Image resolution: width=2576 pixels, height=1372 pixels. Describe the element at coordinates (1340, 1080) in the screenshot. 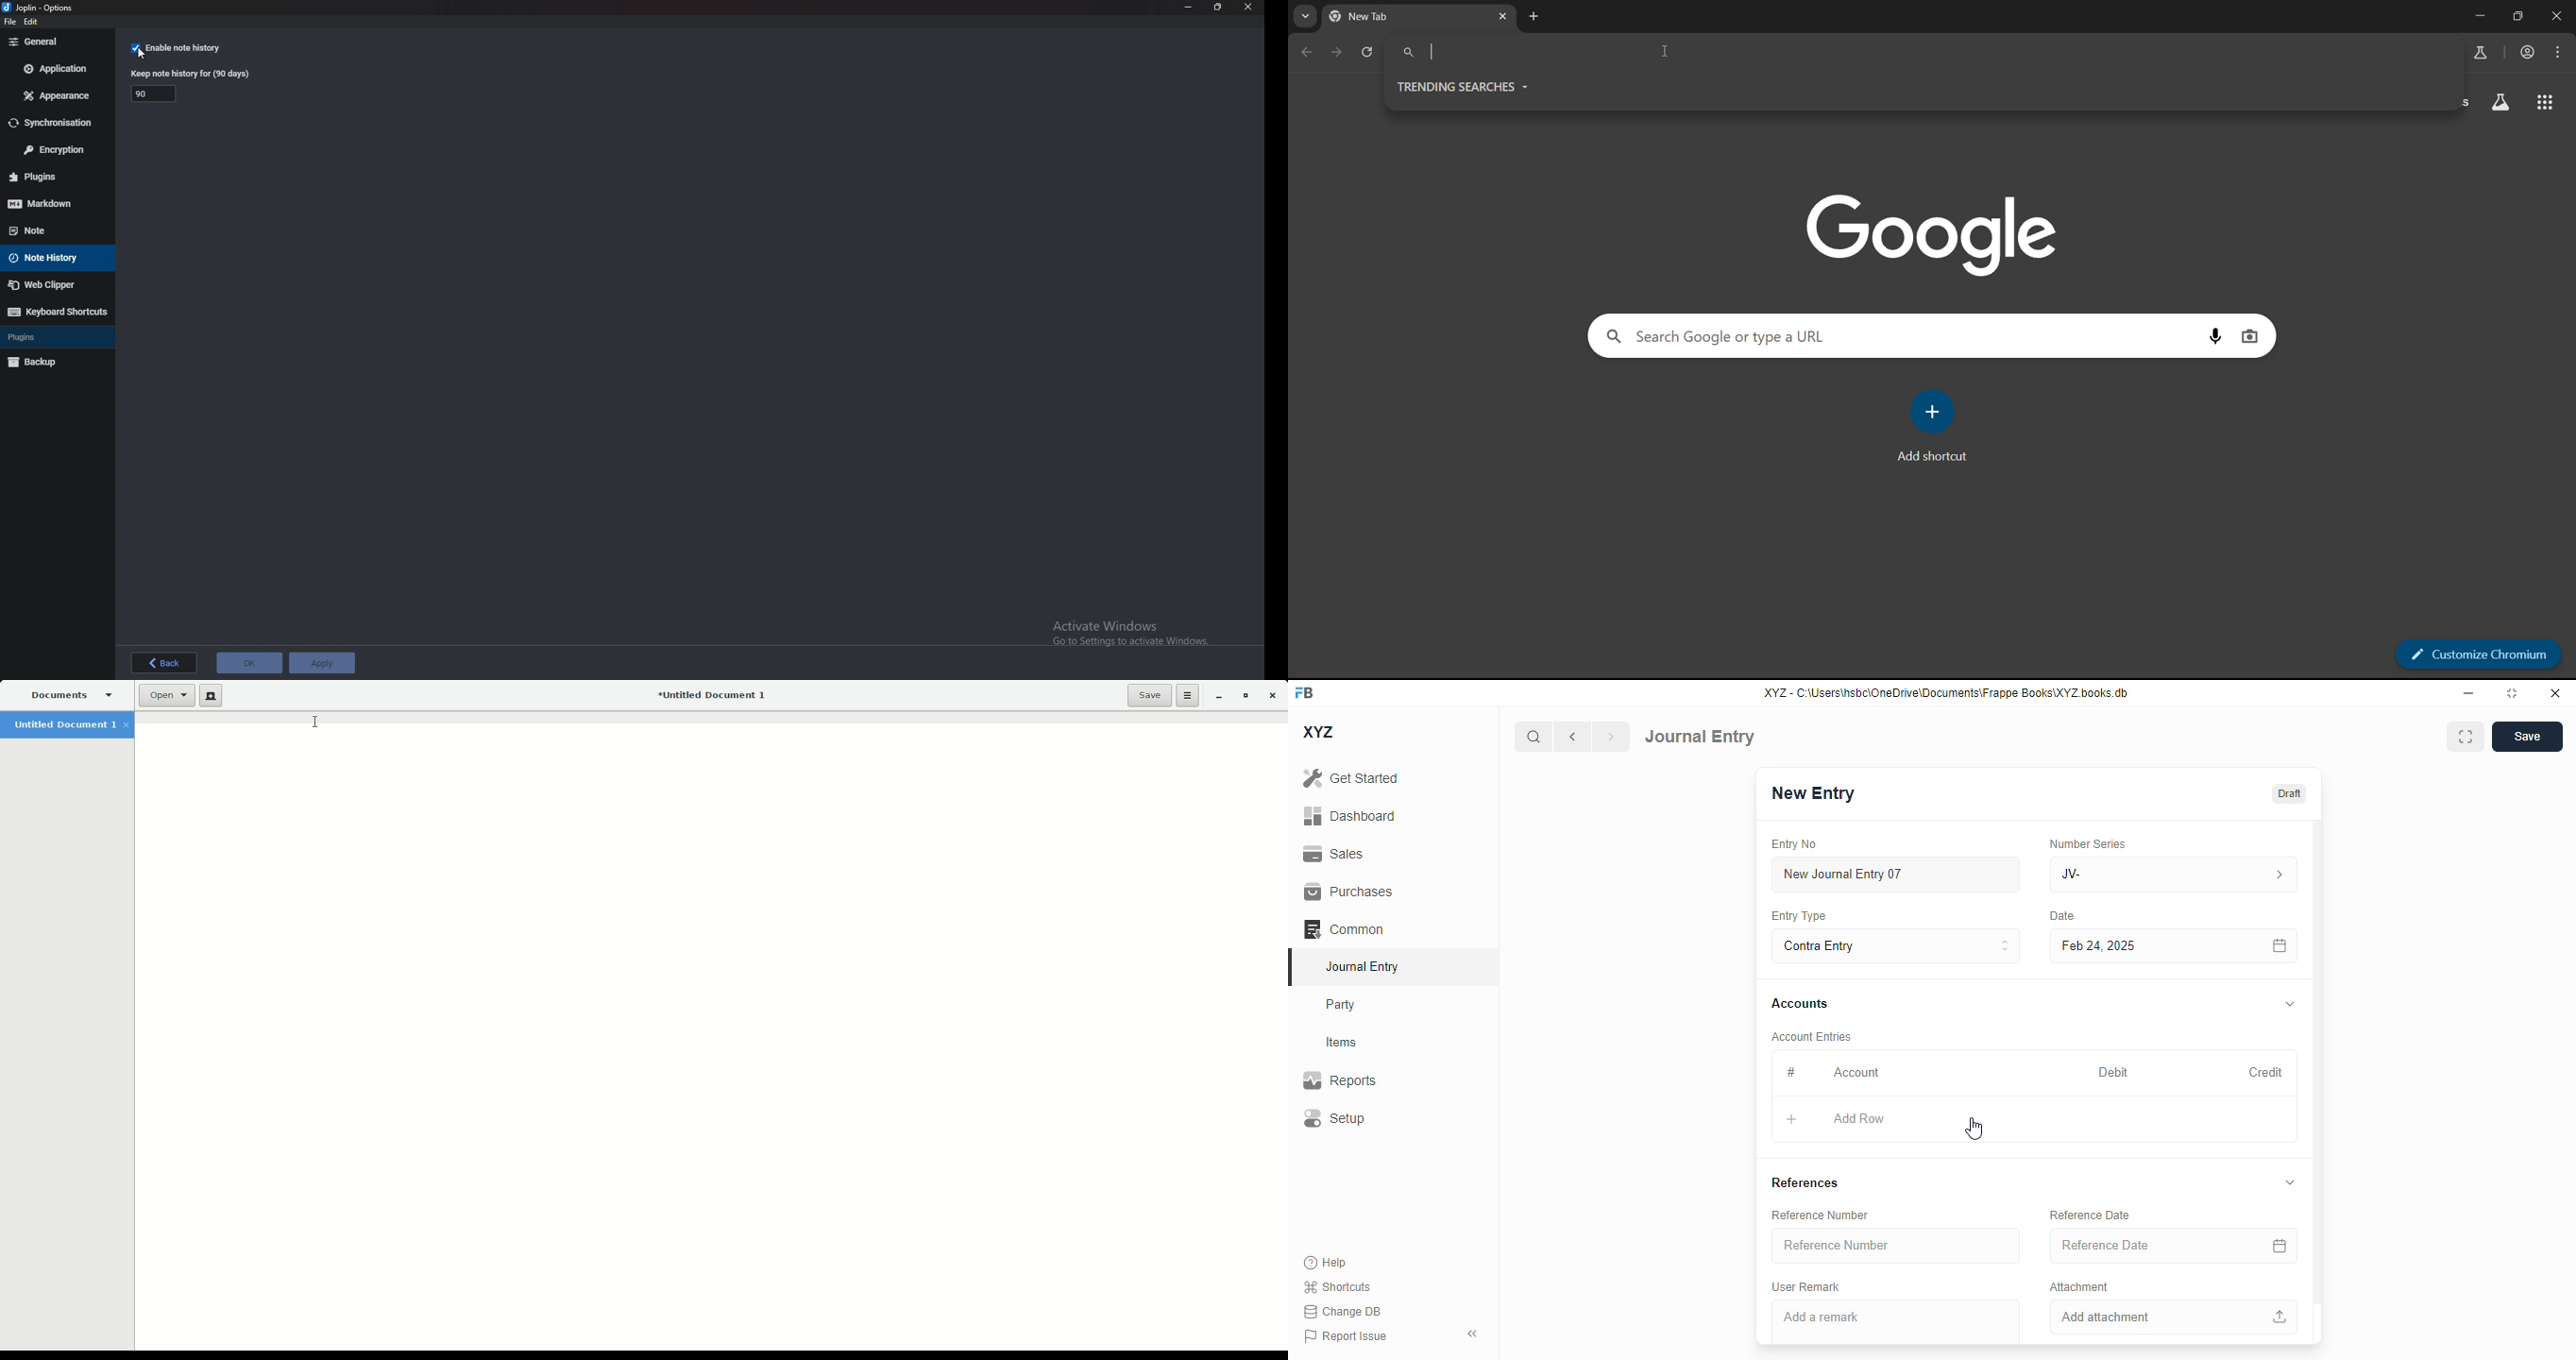

I see `reports` at that location.